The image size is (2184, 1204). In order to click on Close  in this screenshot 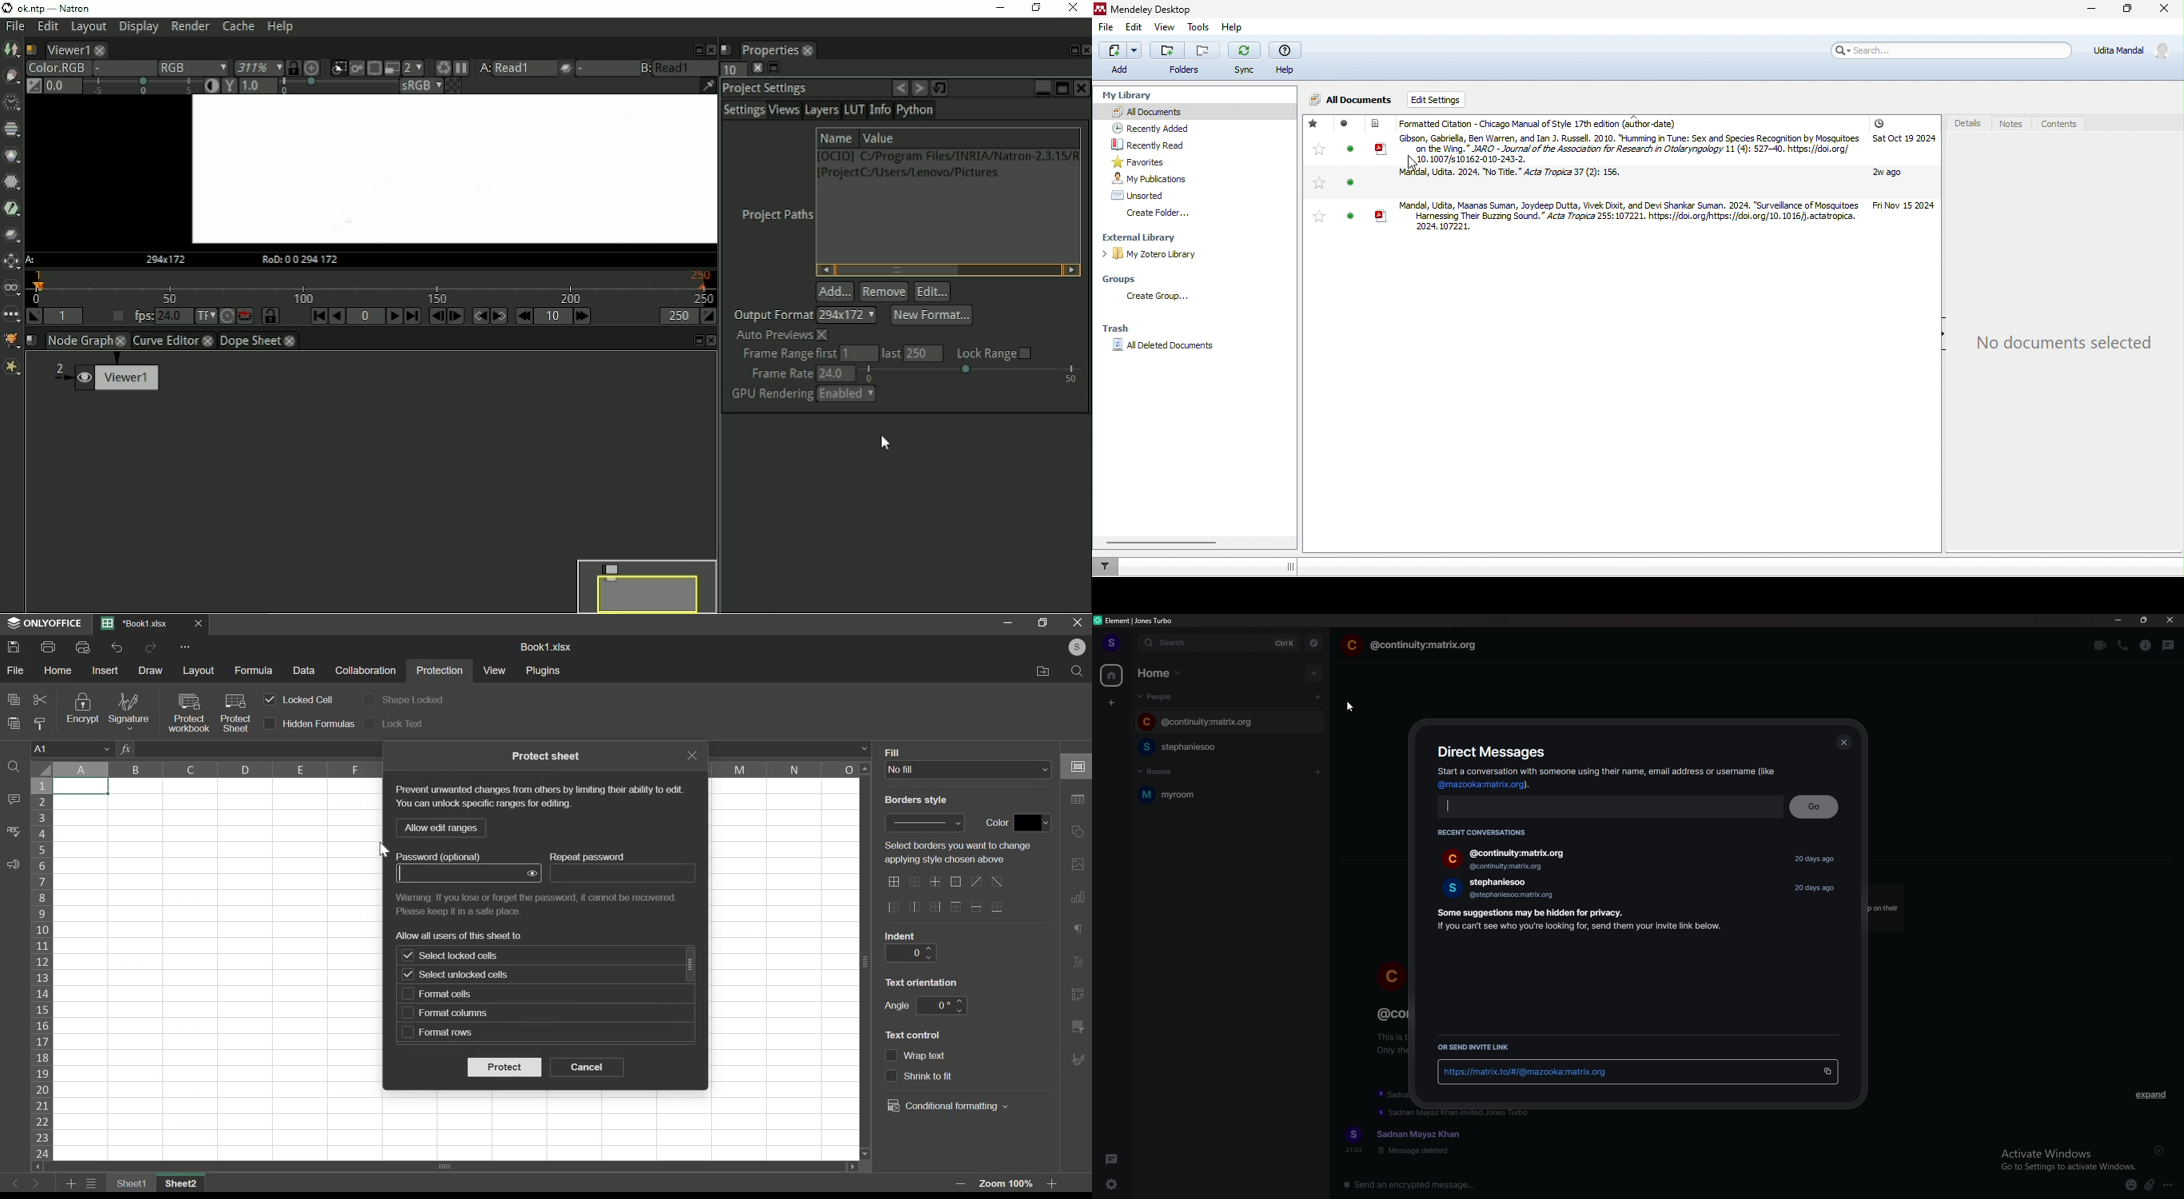, I will do `click(200, 624)`.